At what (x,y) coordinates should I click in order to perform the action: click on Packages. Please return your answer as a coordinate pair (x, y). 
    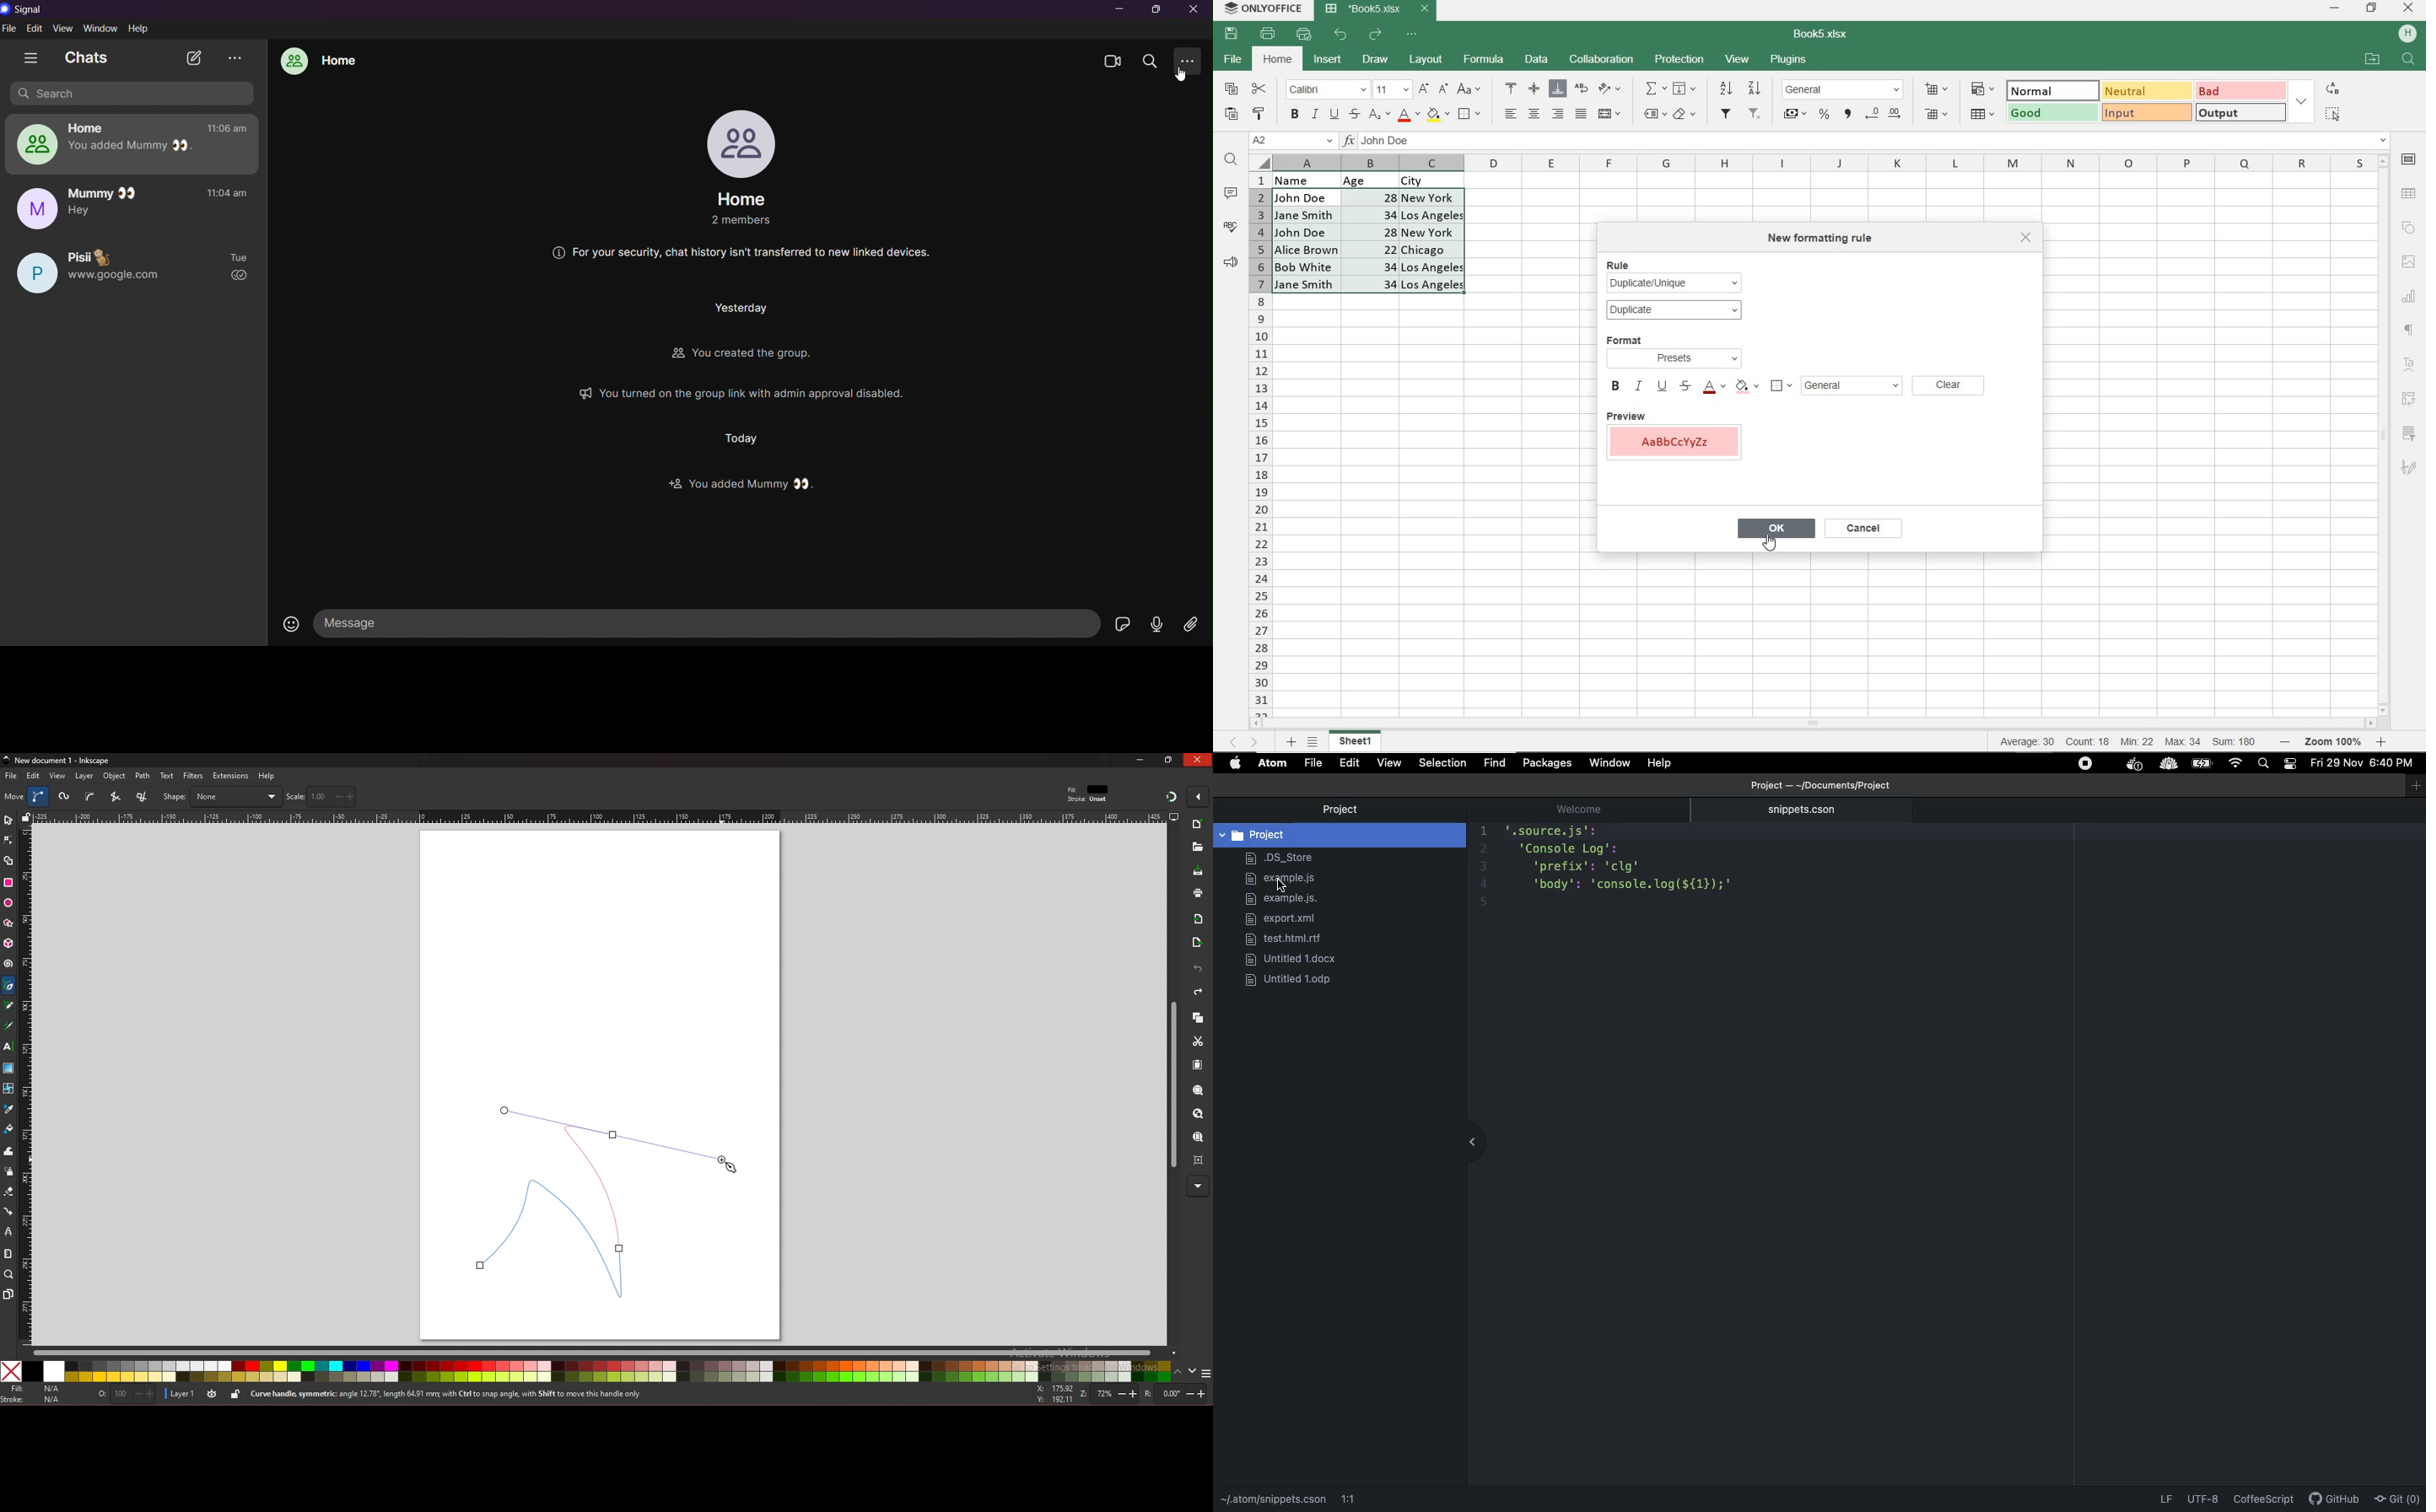
    Looking at the image, I should click on (1550, 765).